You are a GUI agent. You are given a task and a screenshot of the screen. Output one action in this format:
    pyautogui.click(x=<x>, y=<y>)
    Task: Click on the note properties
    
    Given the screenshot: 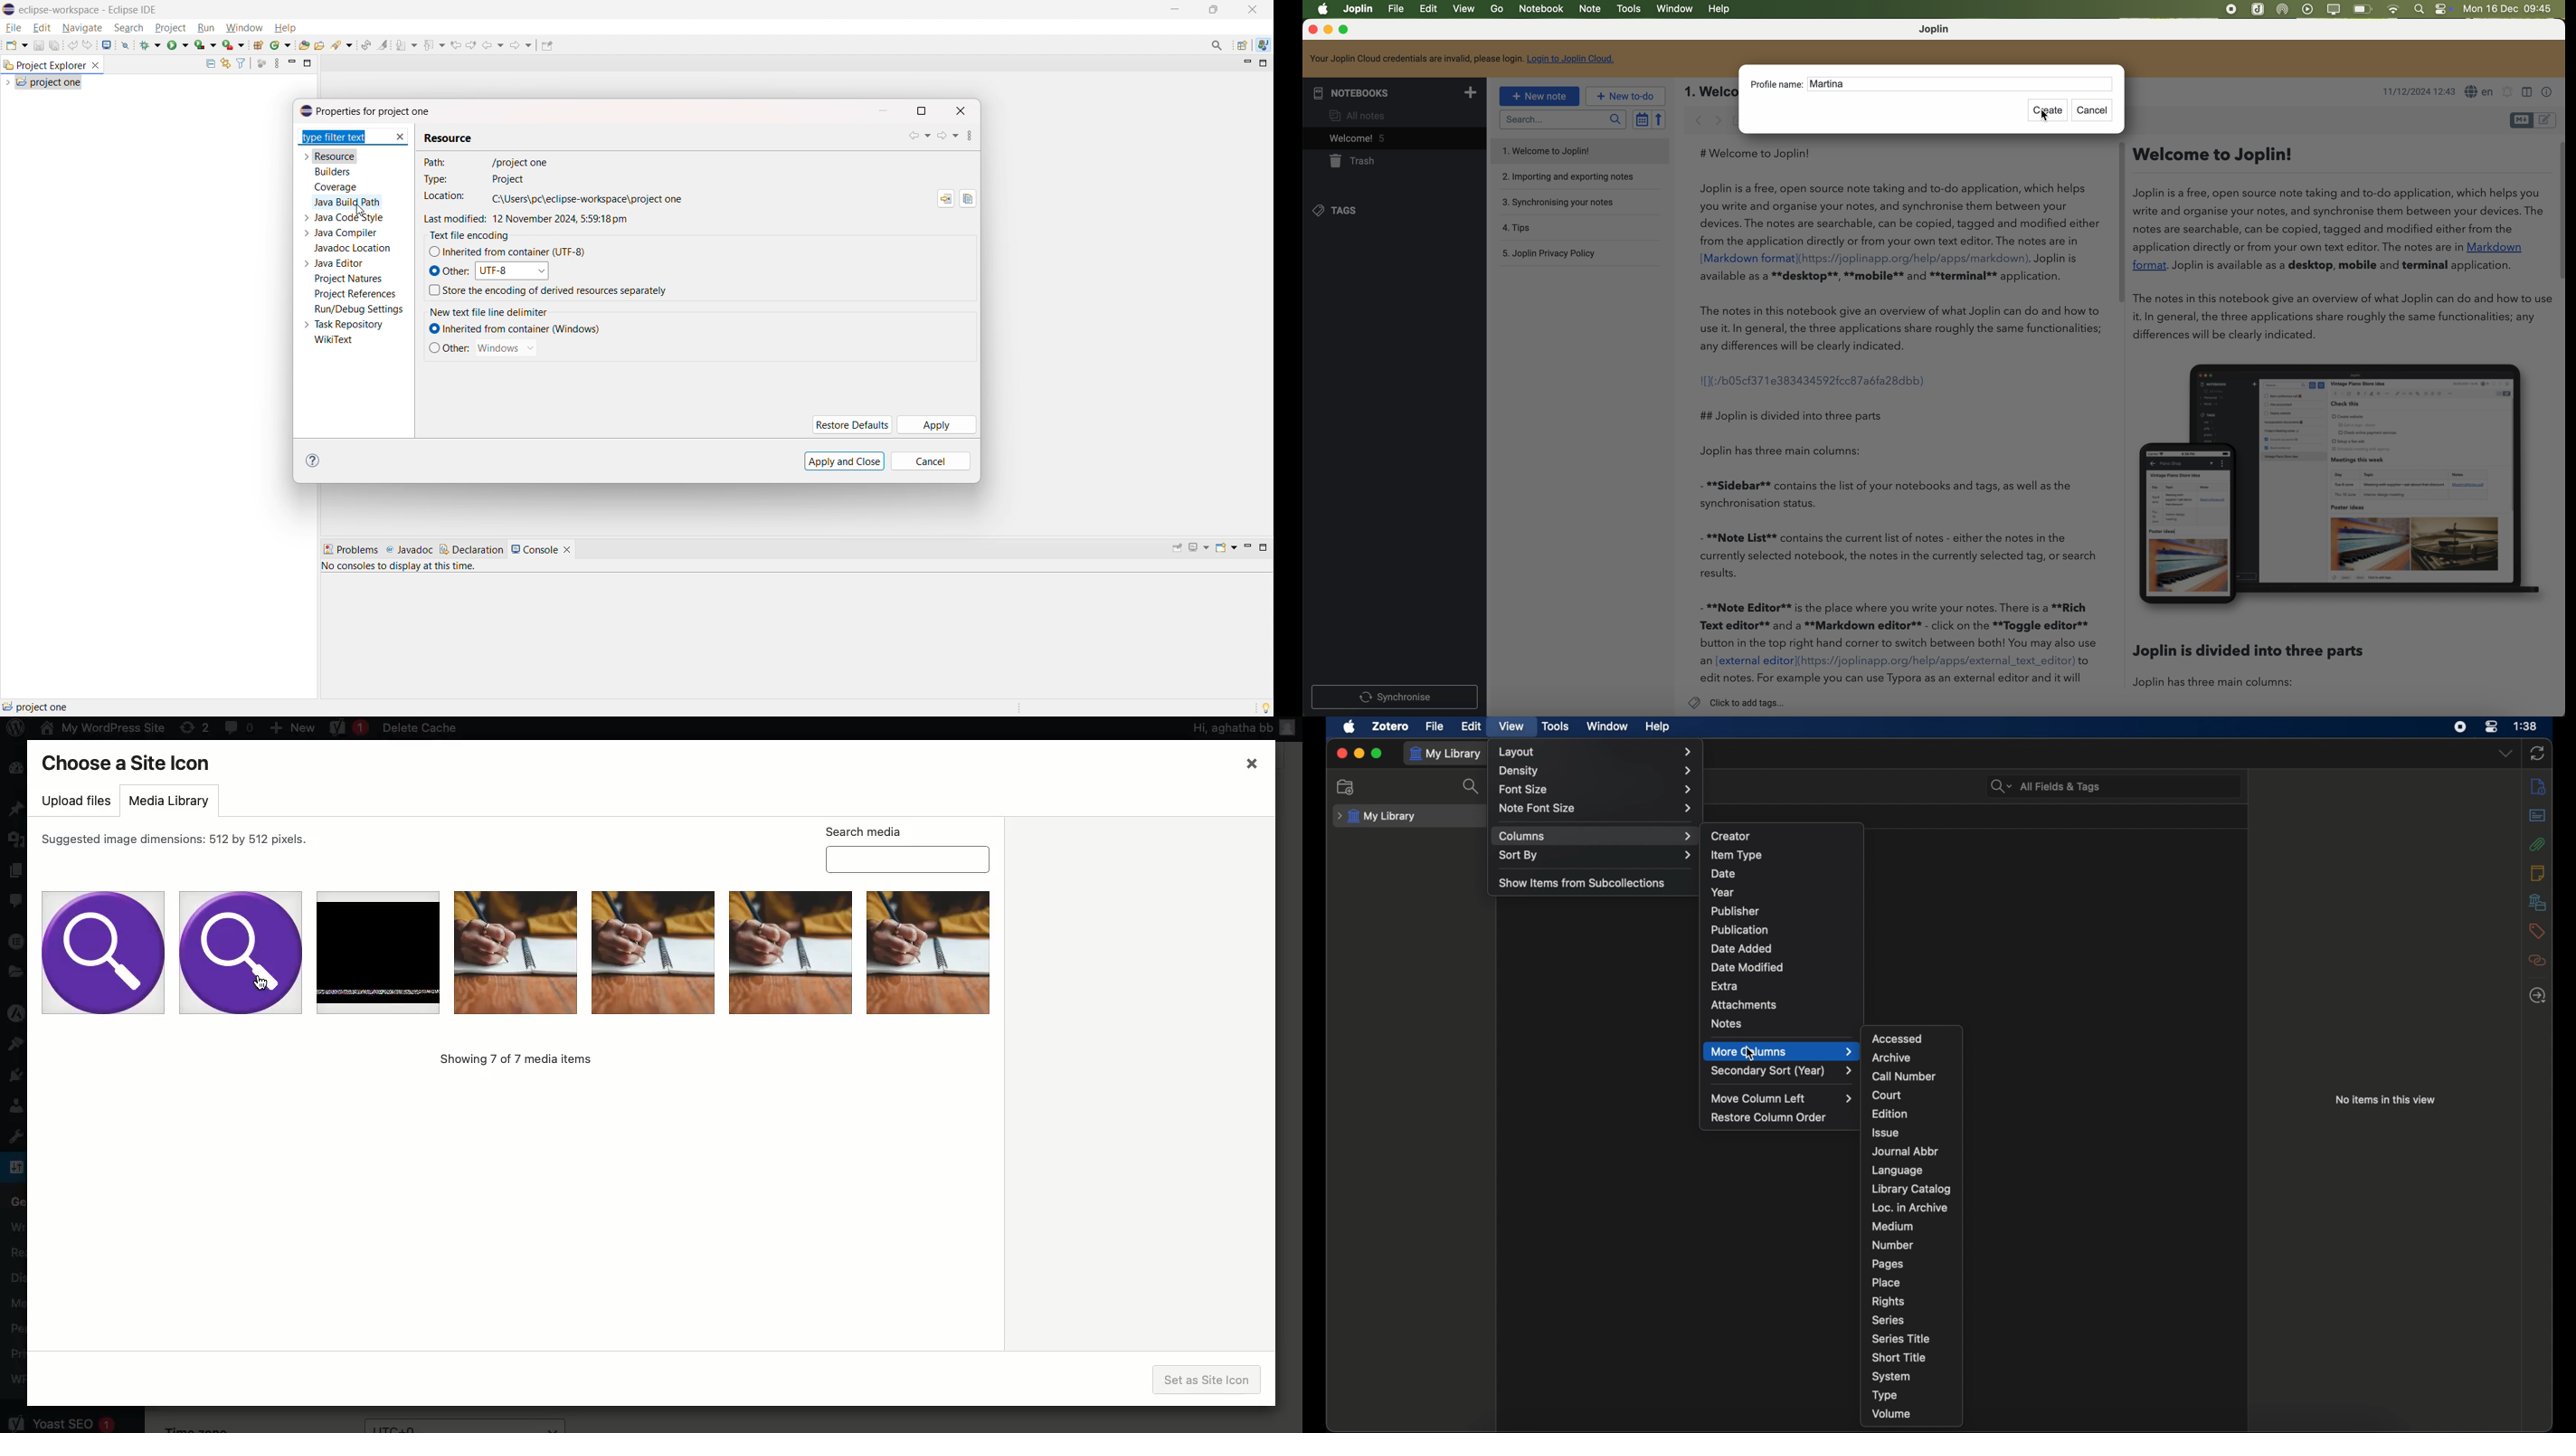 What is the action you would take?
    pyautogui.click(x=2550, y=92)
    